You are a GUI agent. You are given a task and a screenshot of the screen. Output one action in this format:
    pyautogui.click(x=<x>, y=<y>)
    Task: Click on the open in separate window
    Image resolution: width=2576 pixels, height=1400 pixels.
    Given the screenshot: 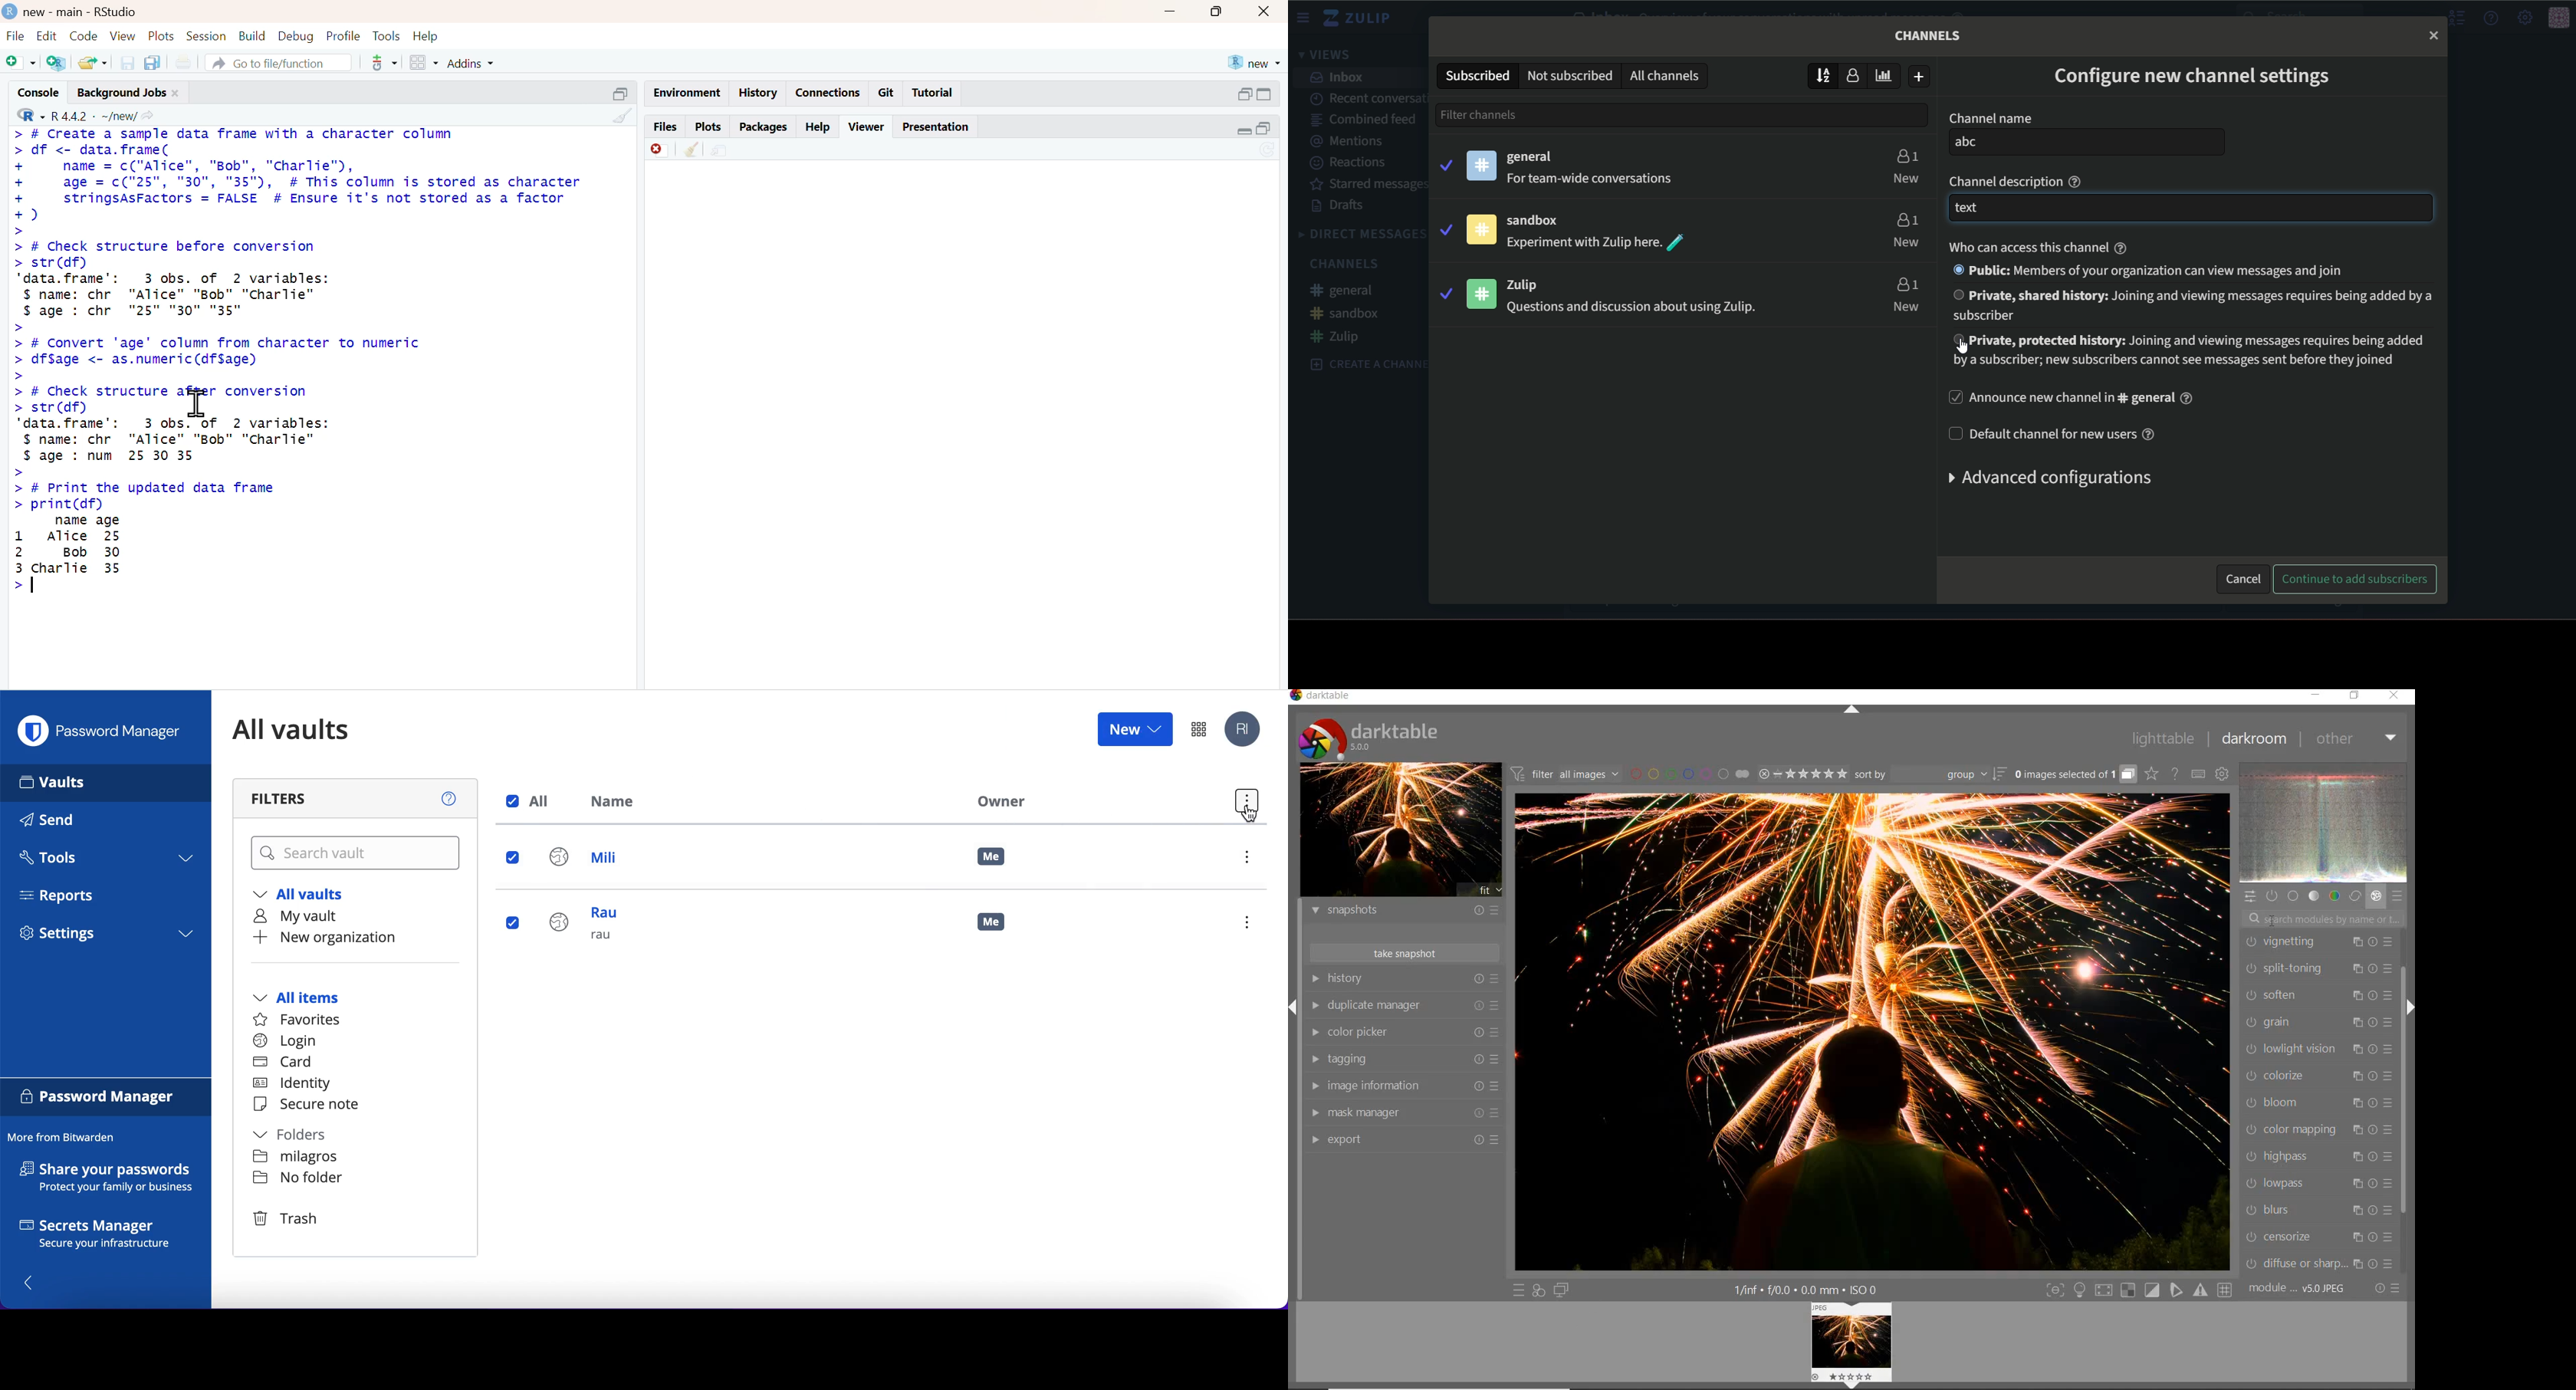 What is the action you would take?
    pyautogui.click(x=1263, y=129)
    